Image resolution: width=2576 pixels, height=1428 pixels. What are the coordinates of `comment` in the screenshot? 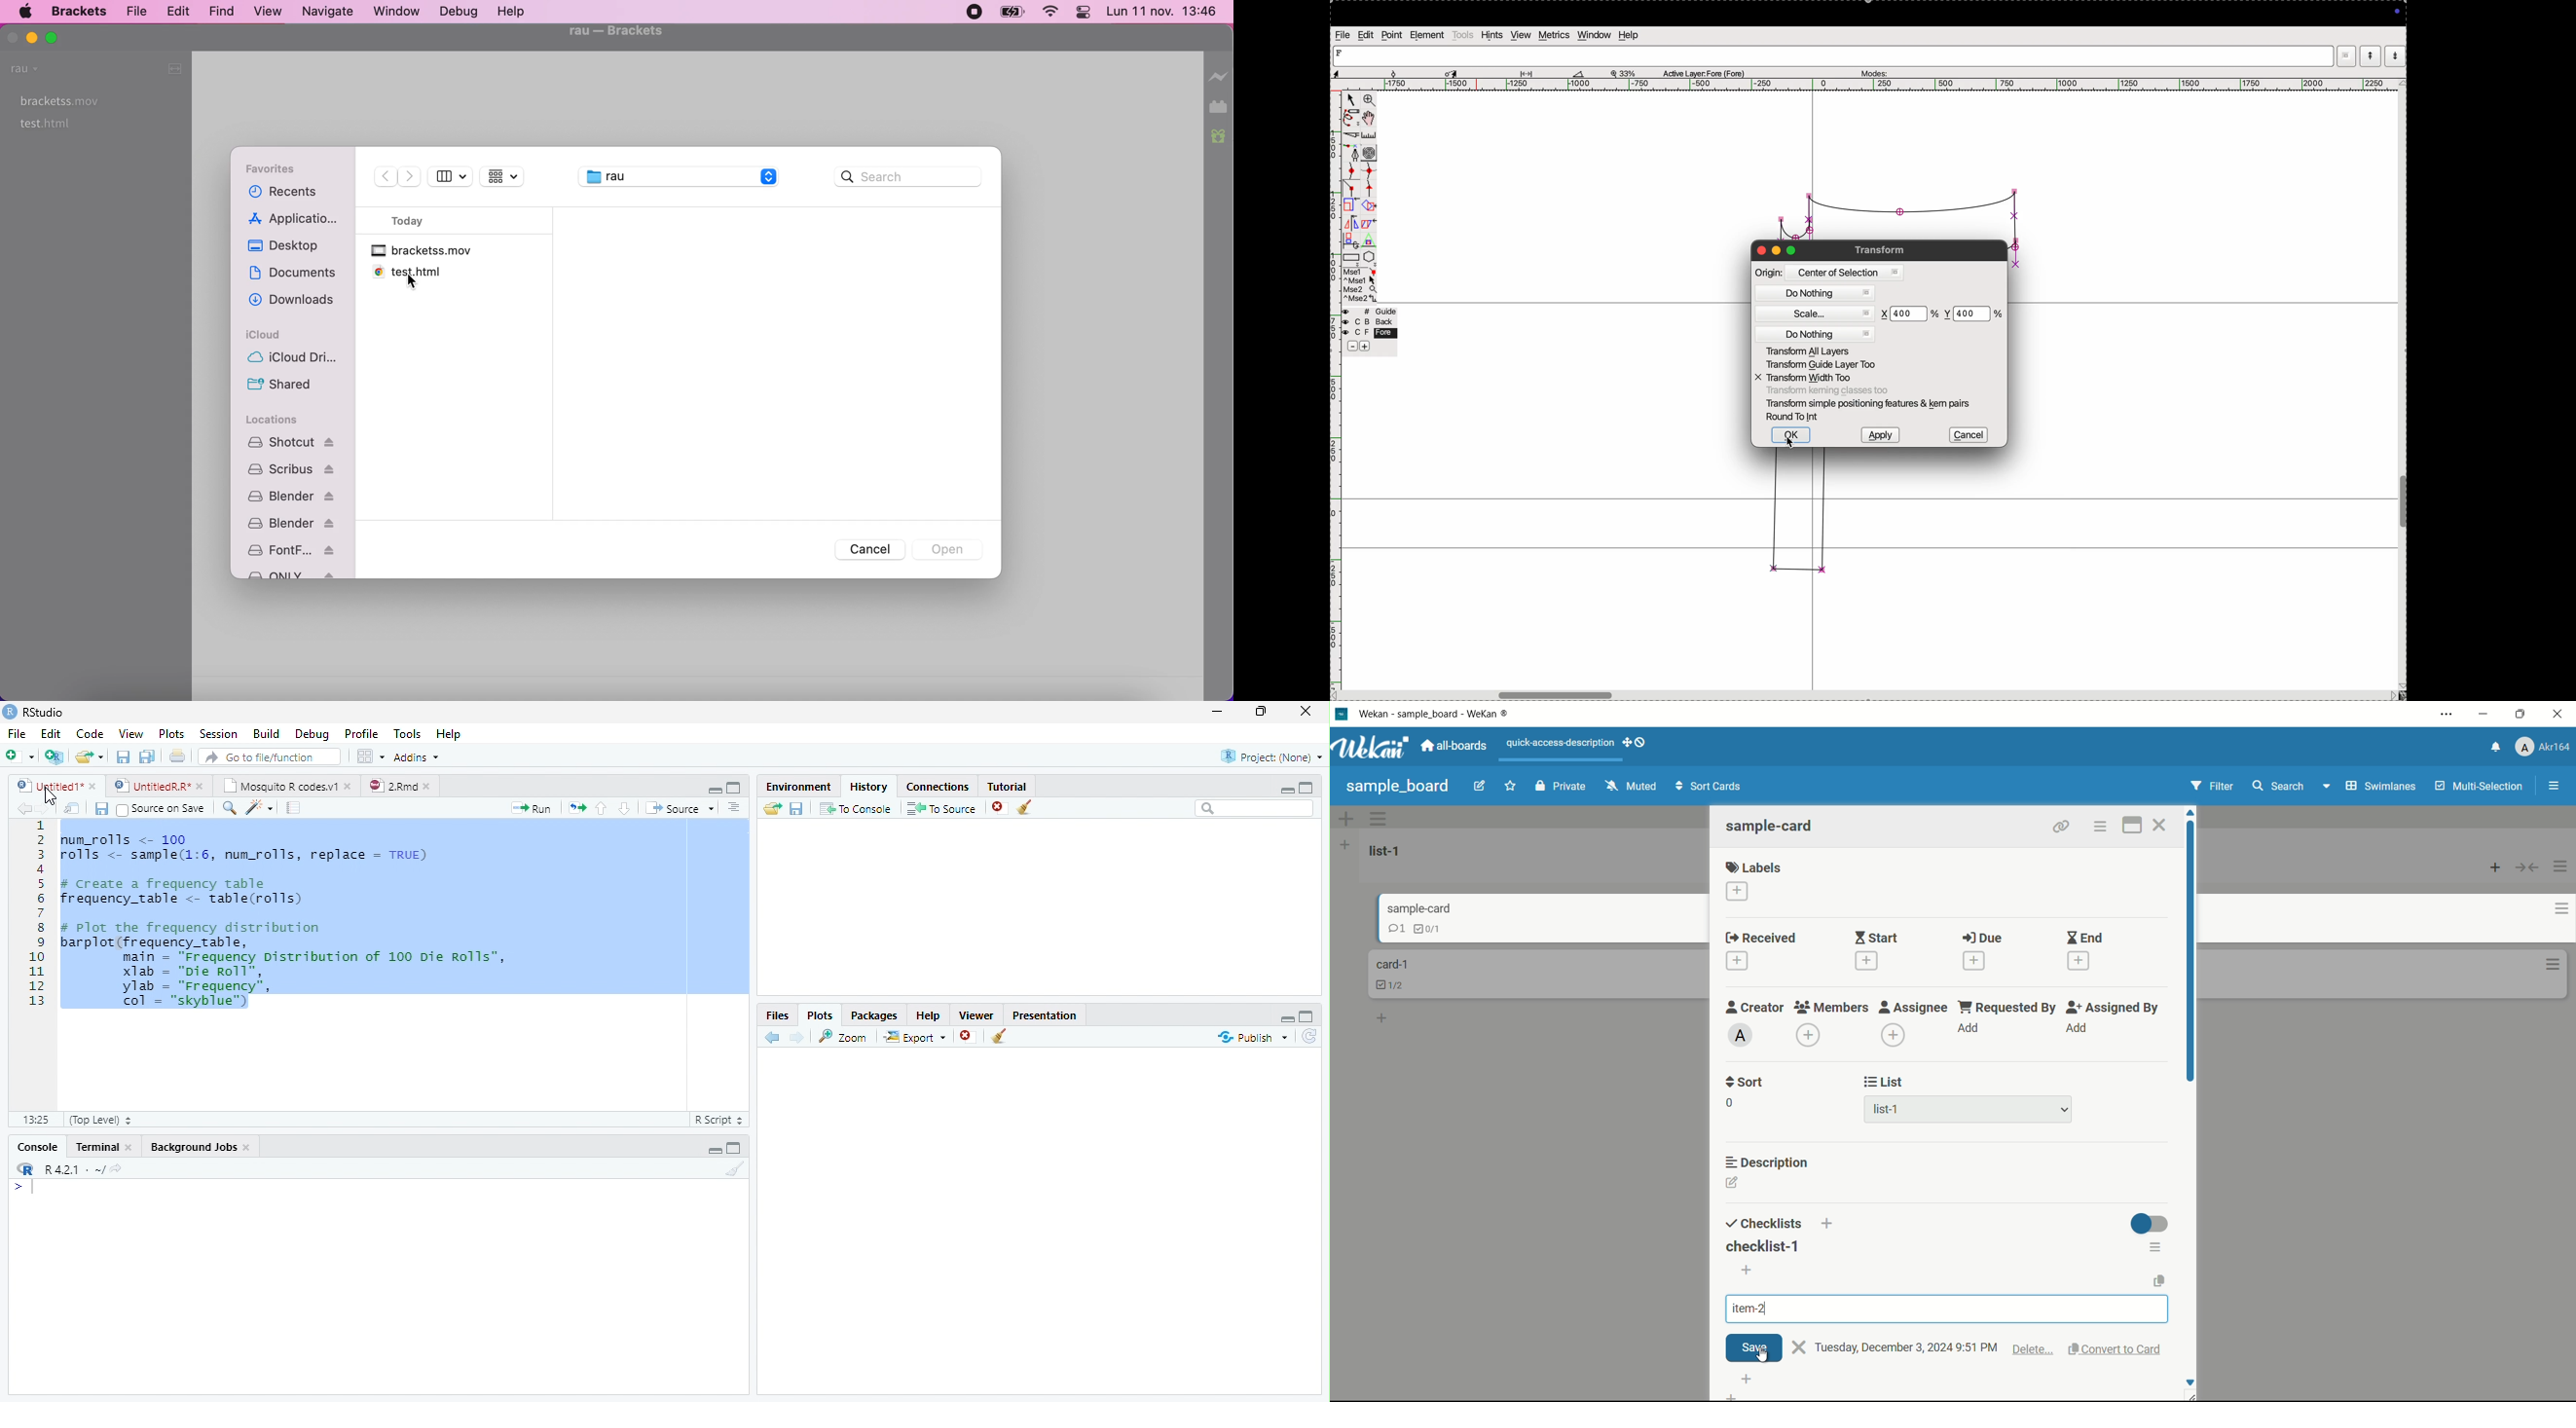 It's located at (1386, 930).